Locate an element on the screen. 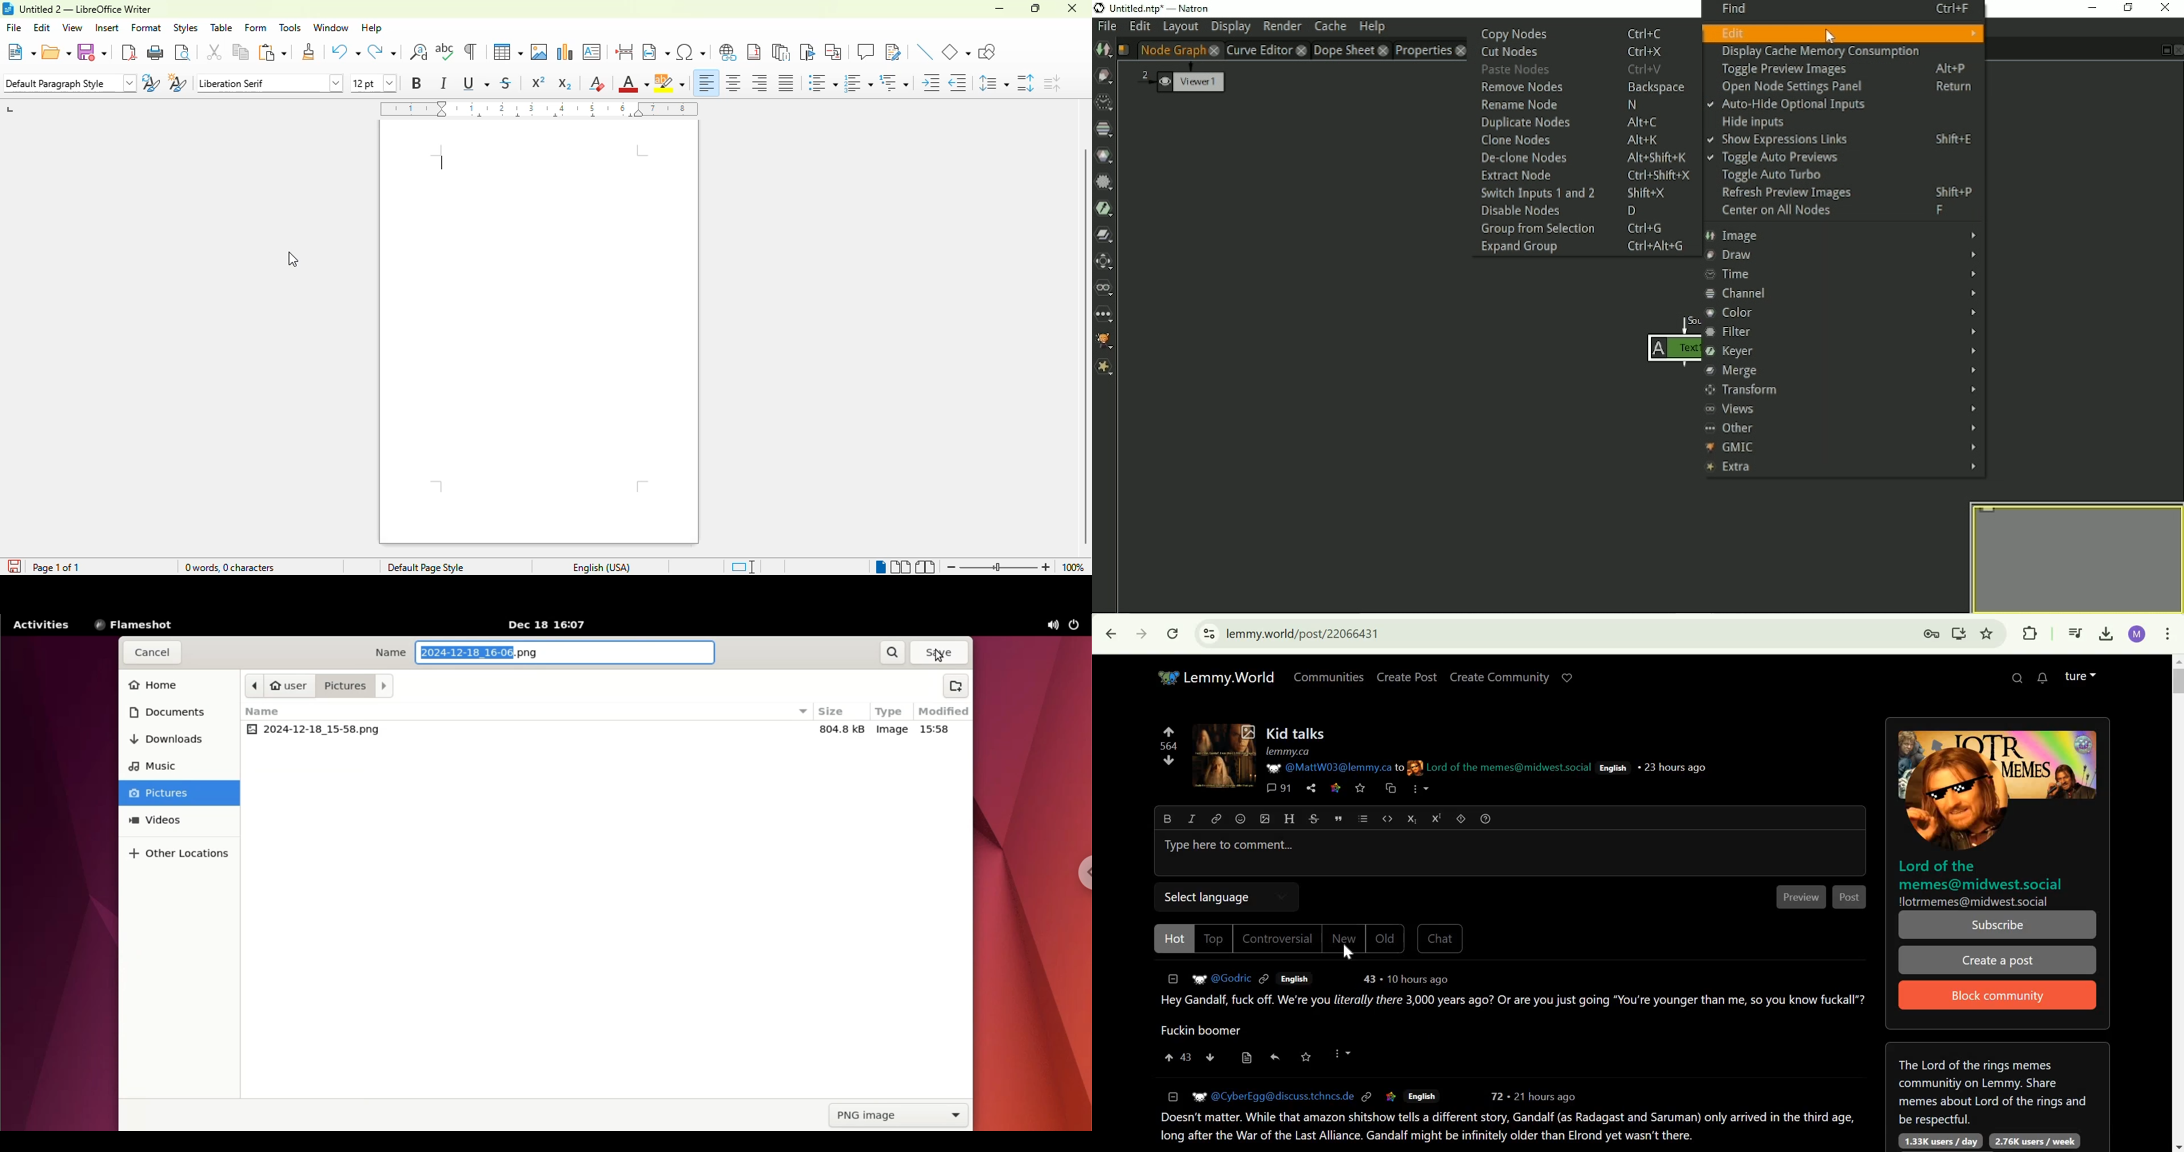  Kid talks is located at coordinates (1296, 733).